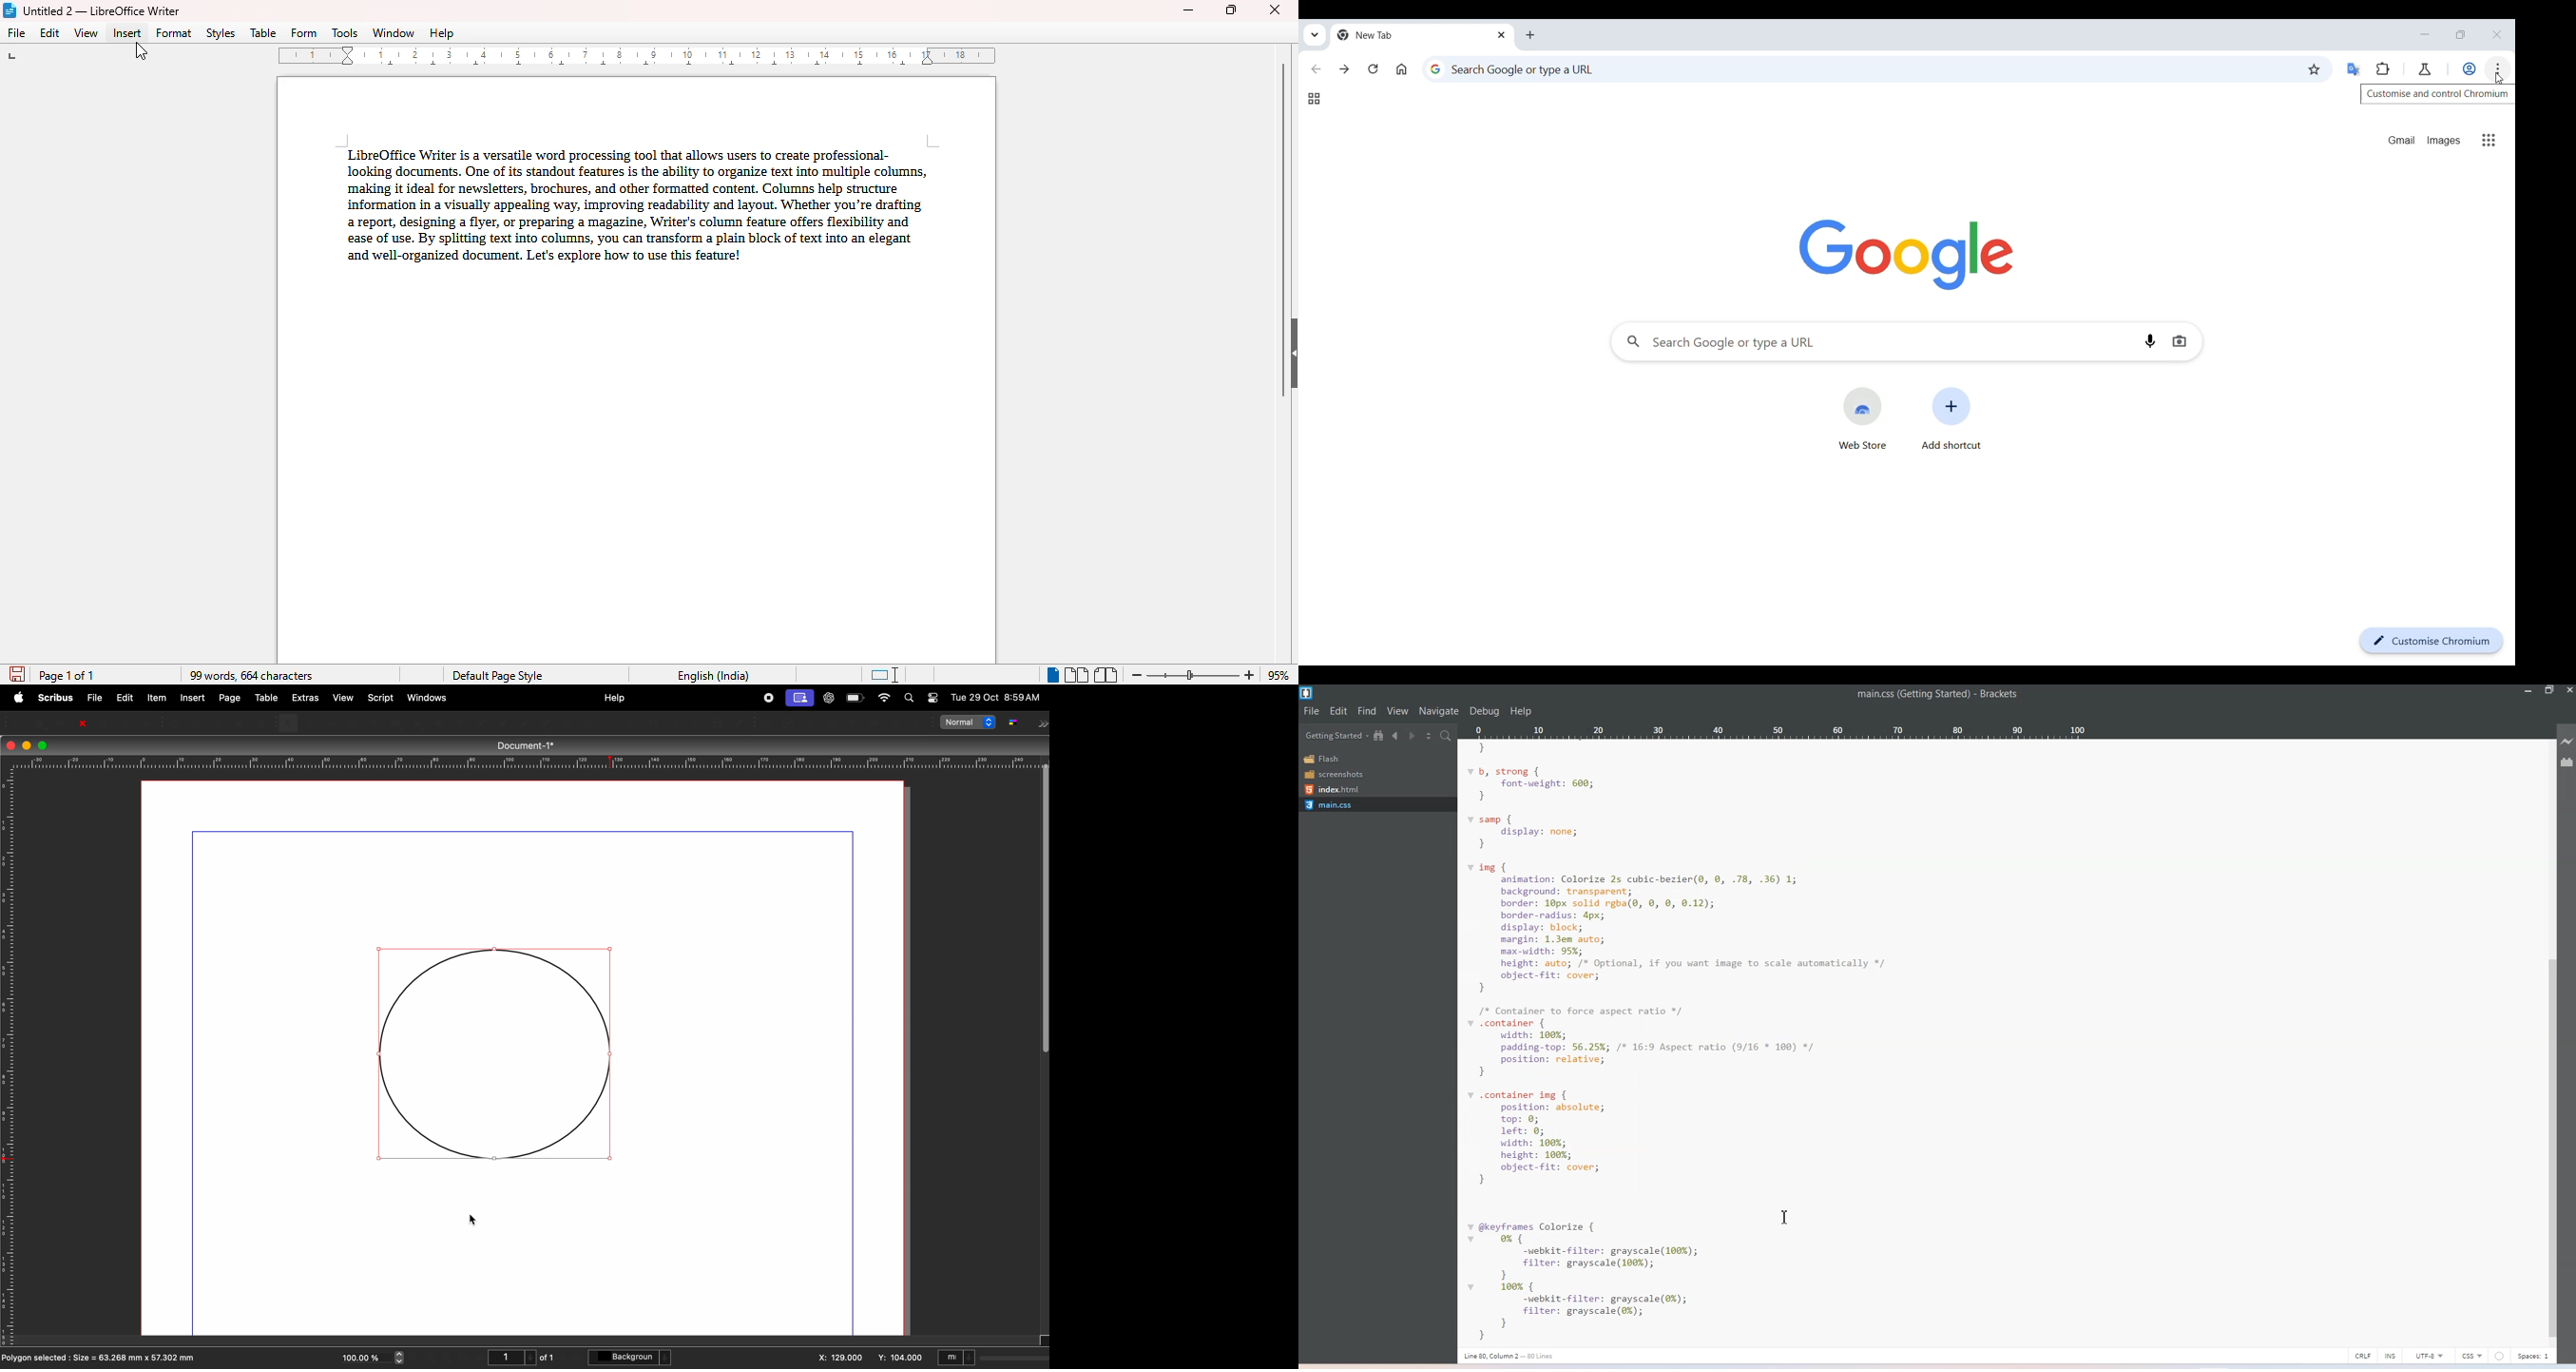 The height and width of the screenshot is (1372, 2576). Describe the element at coordinates (104, 10) in the screenshot. I see `Untitled 2 -- LibreOffice Writer` at that location.